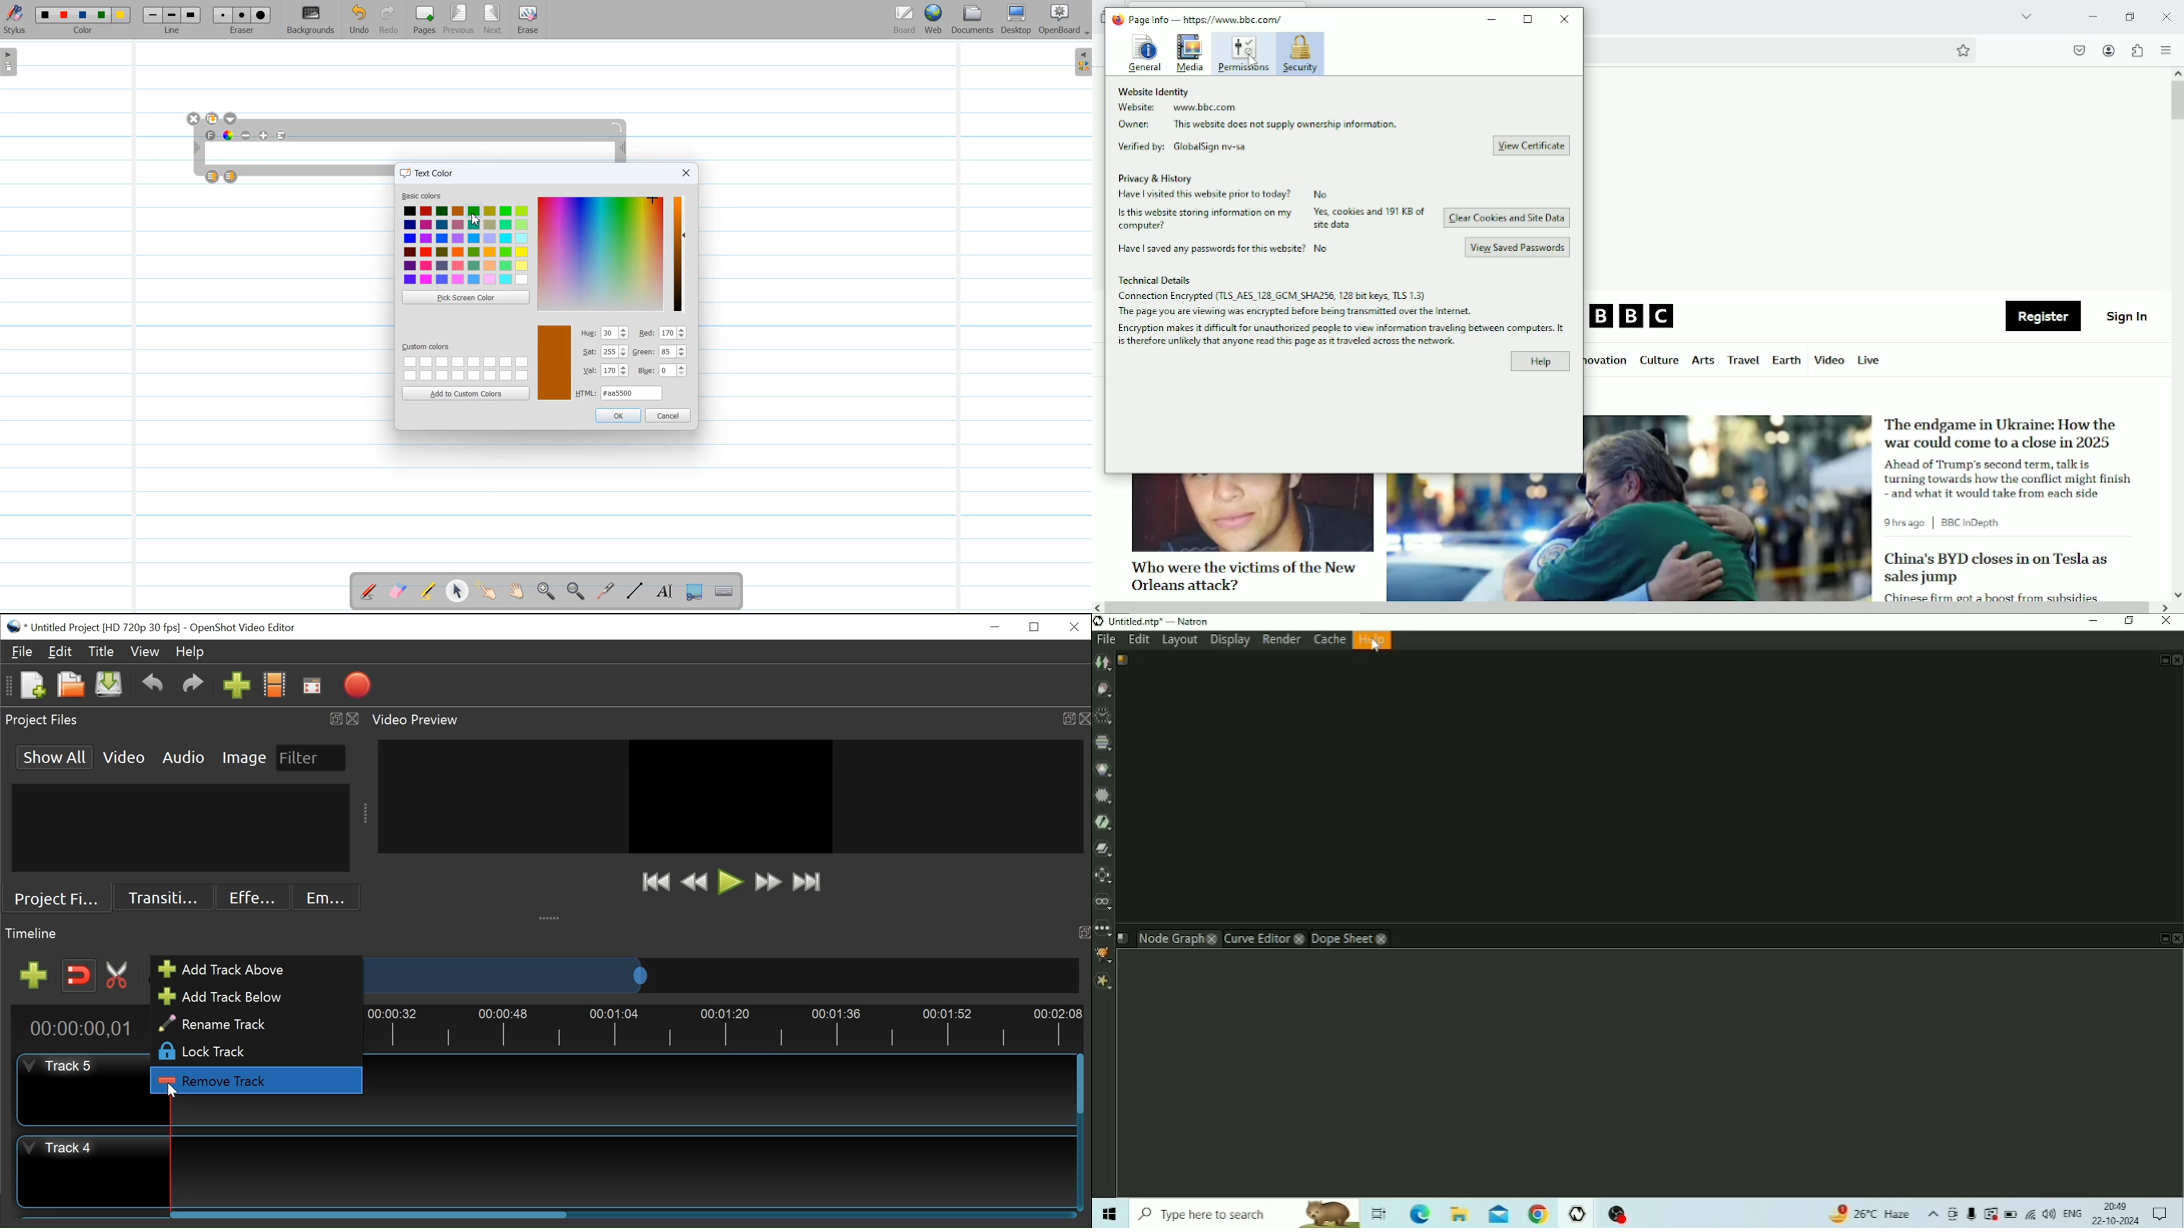 The height and width of the screenshot is (1232, 2184). What do you see at coordinates (1702, 362) in the screenshot?
I see `Arts` at bounding box center [1702, 362].